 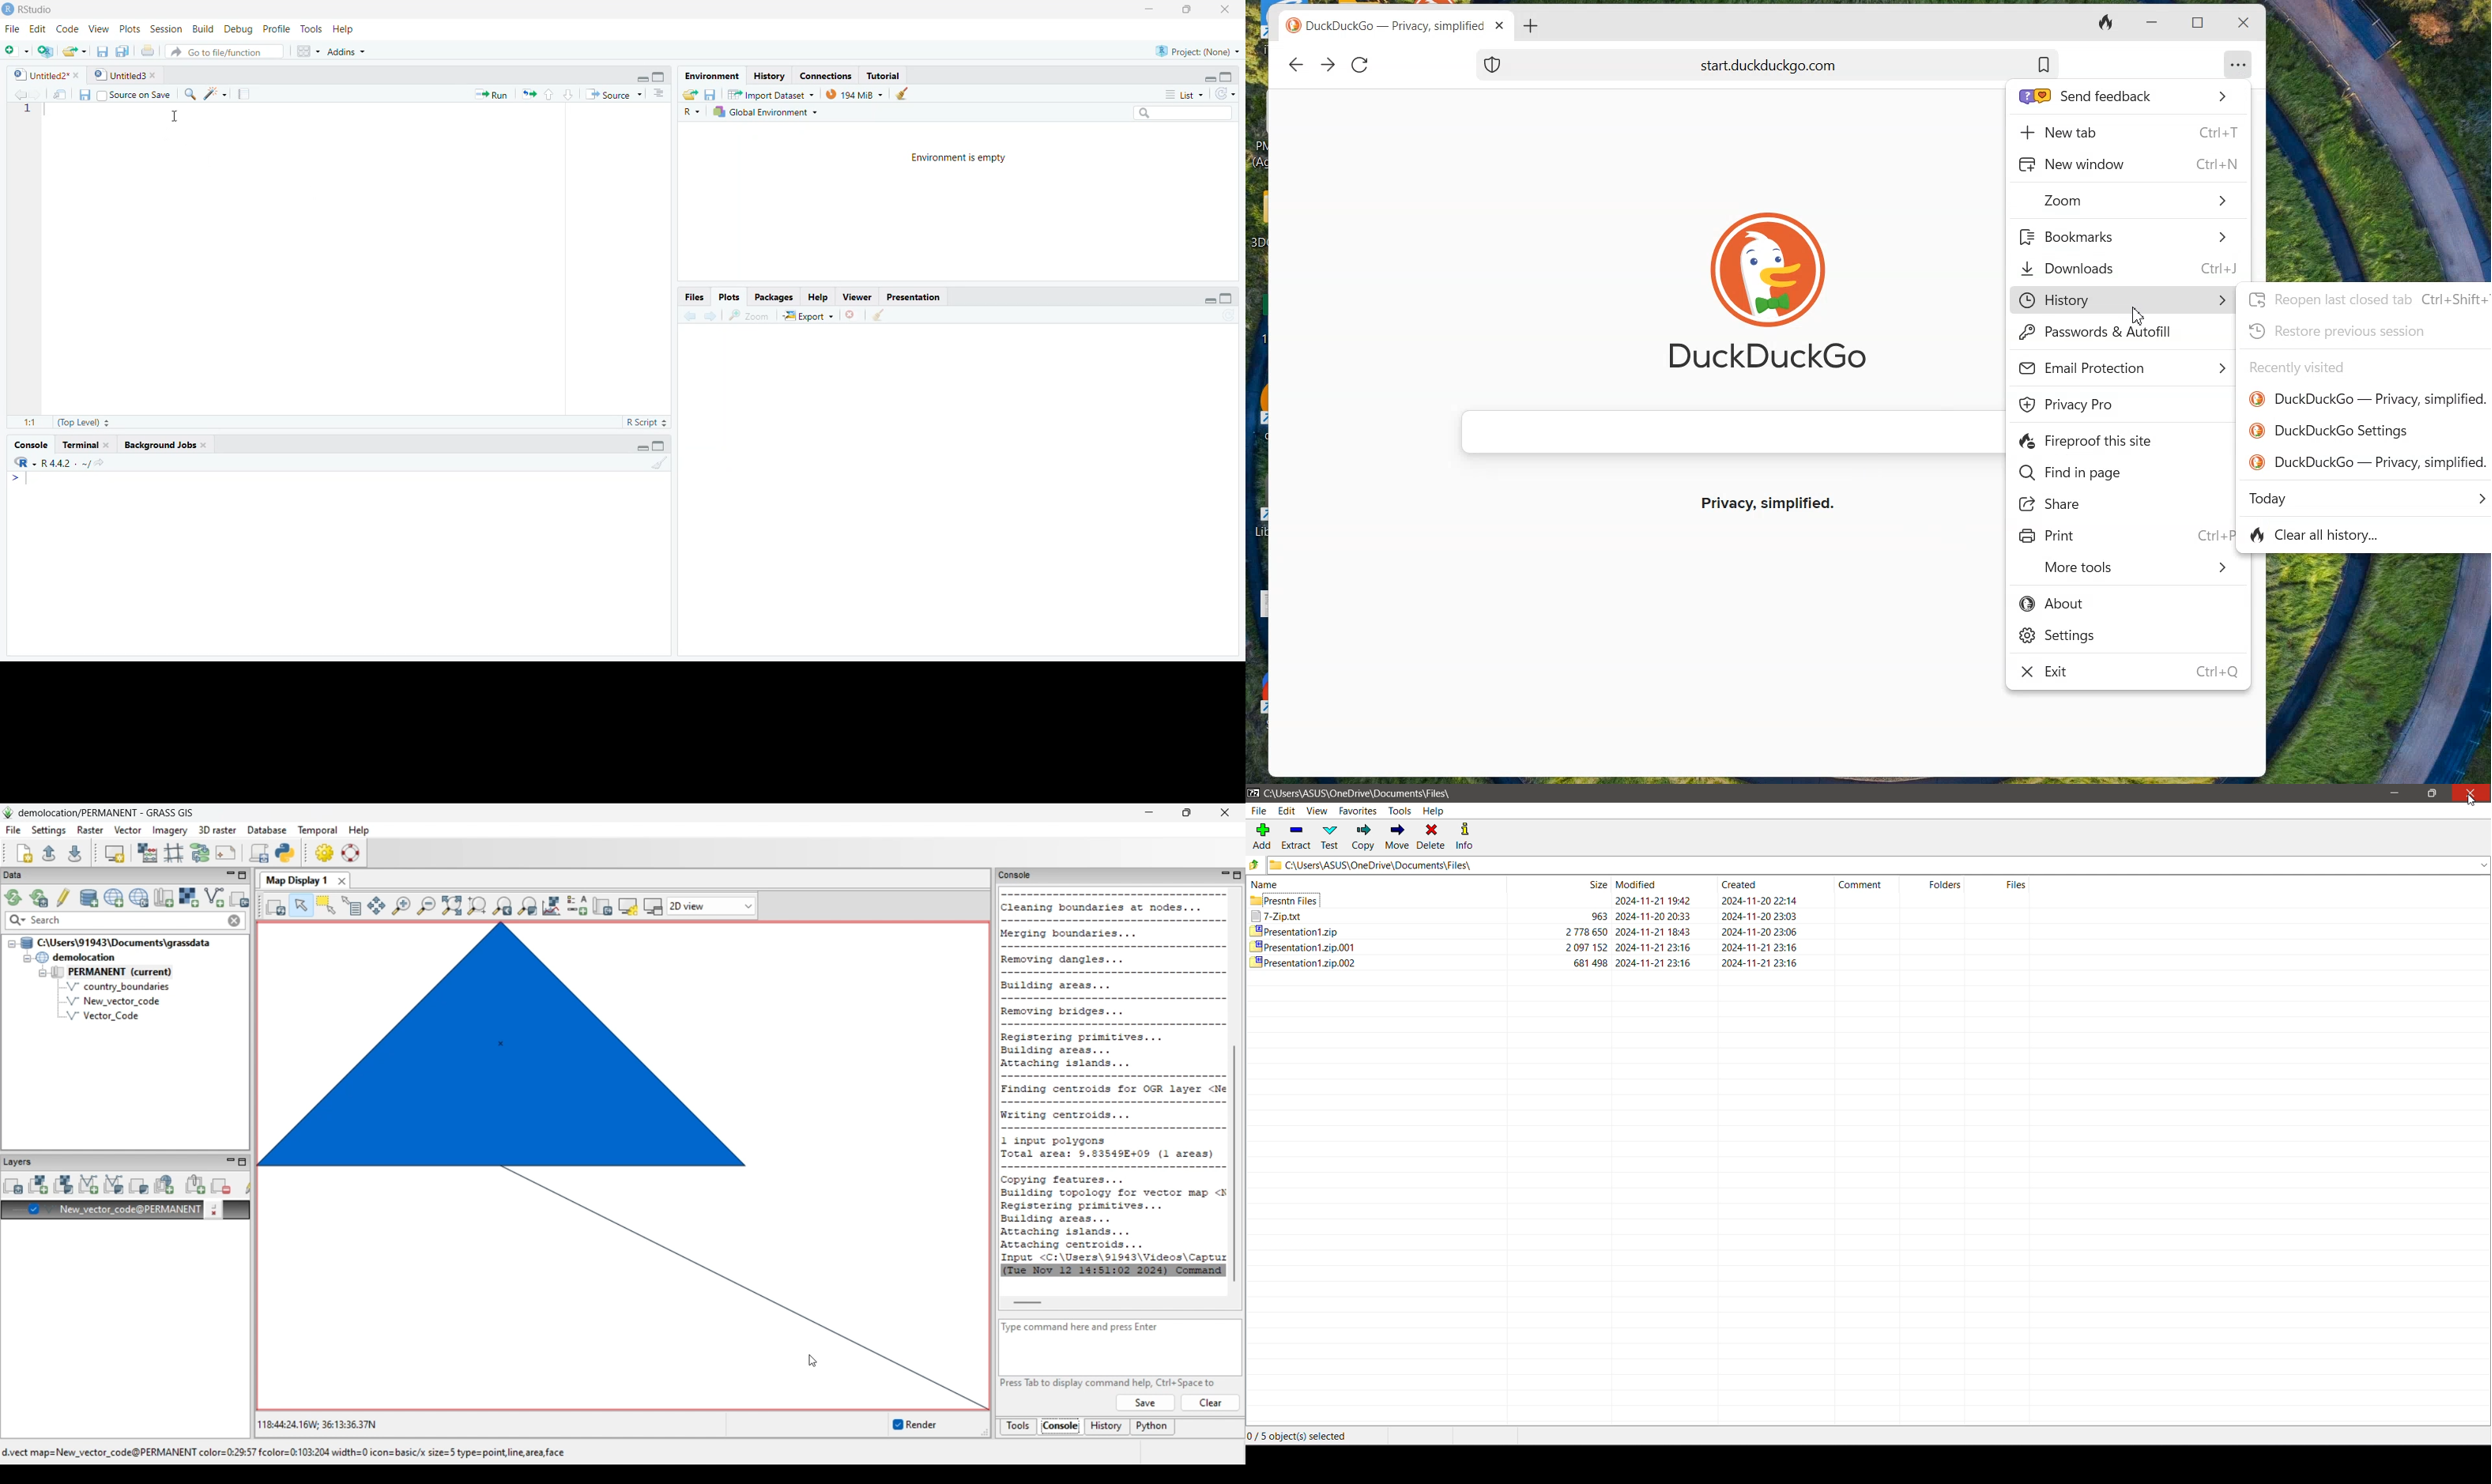 I want to click on Connections, so click(x=827, y=75).